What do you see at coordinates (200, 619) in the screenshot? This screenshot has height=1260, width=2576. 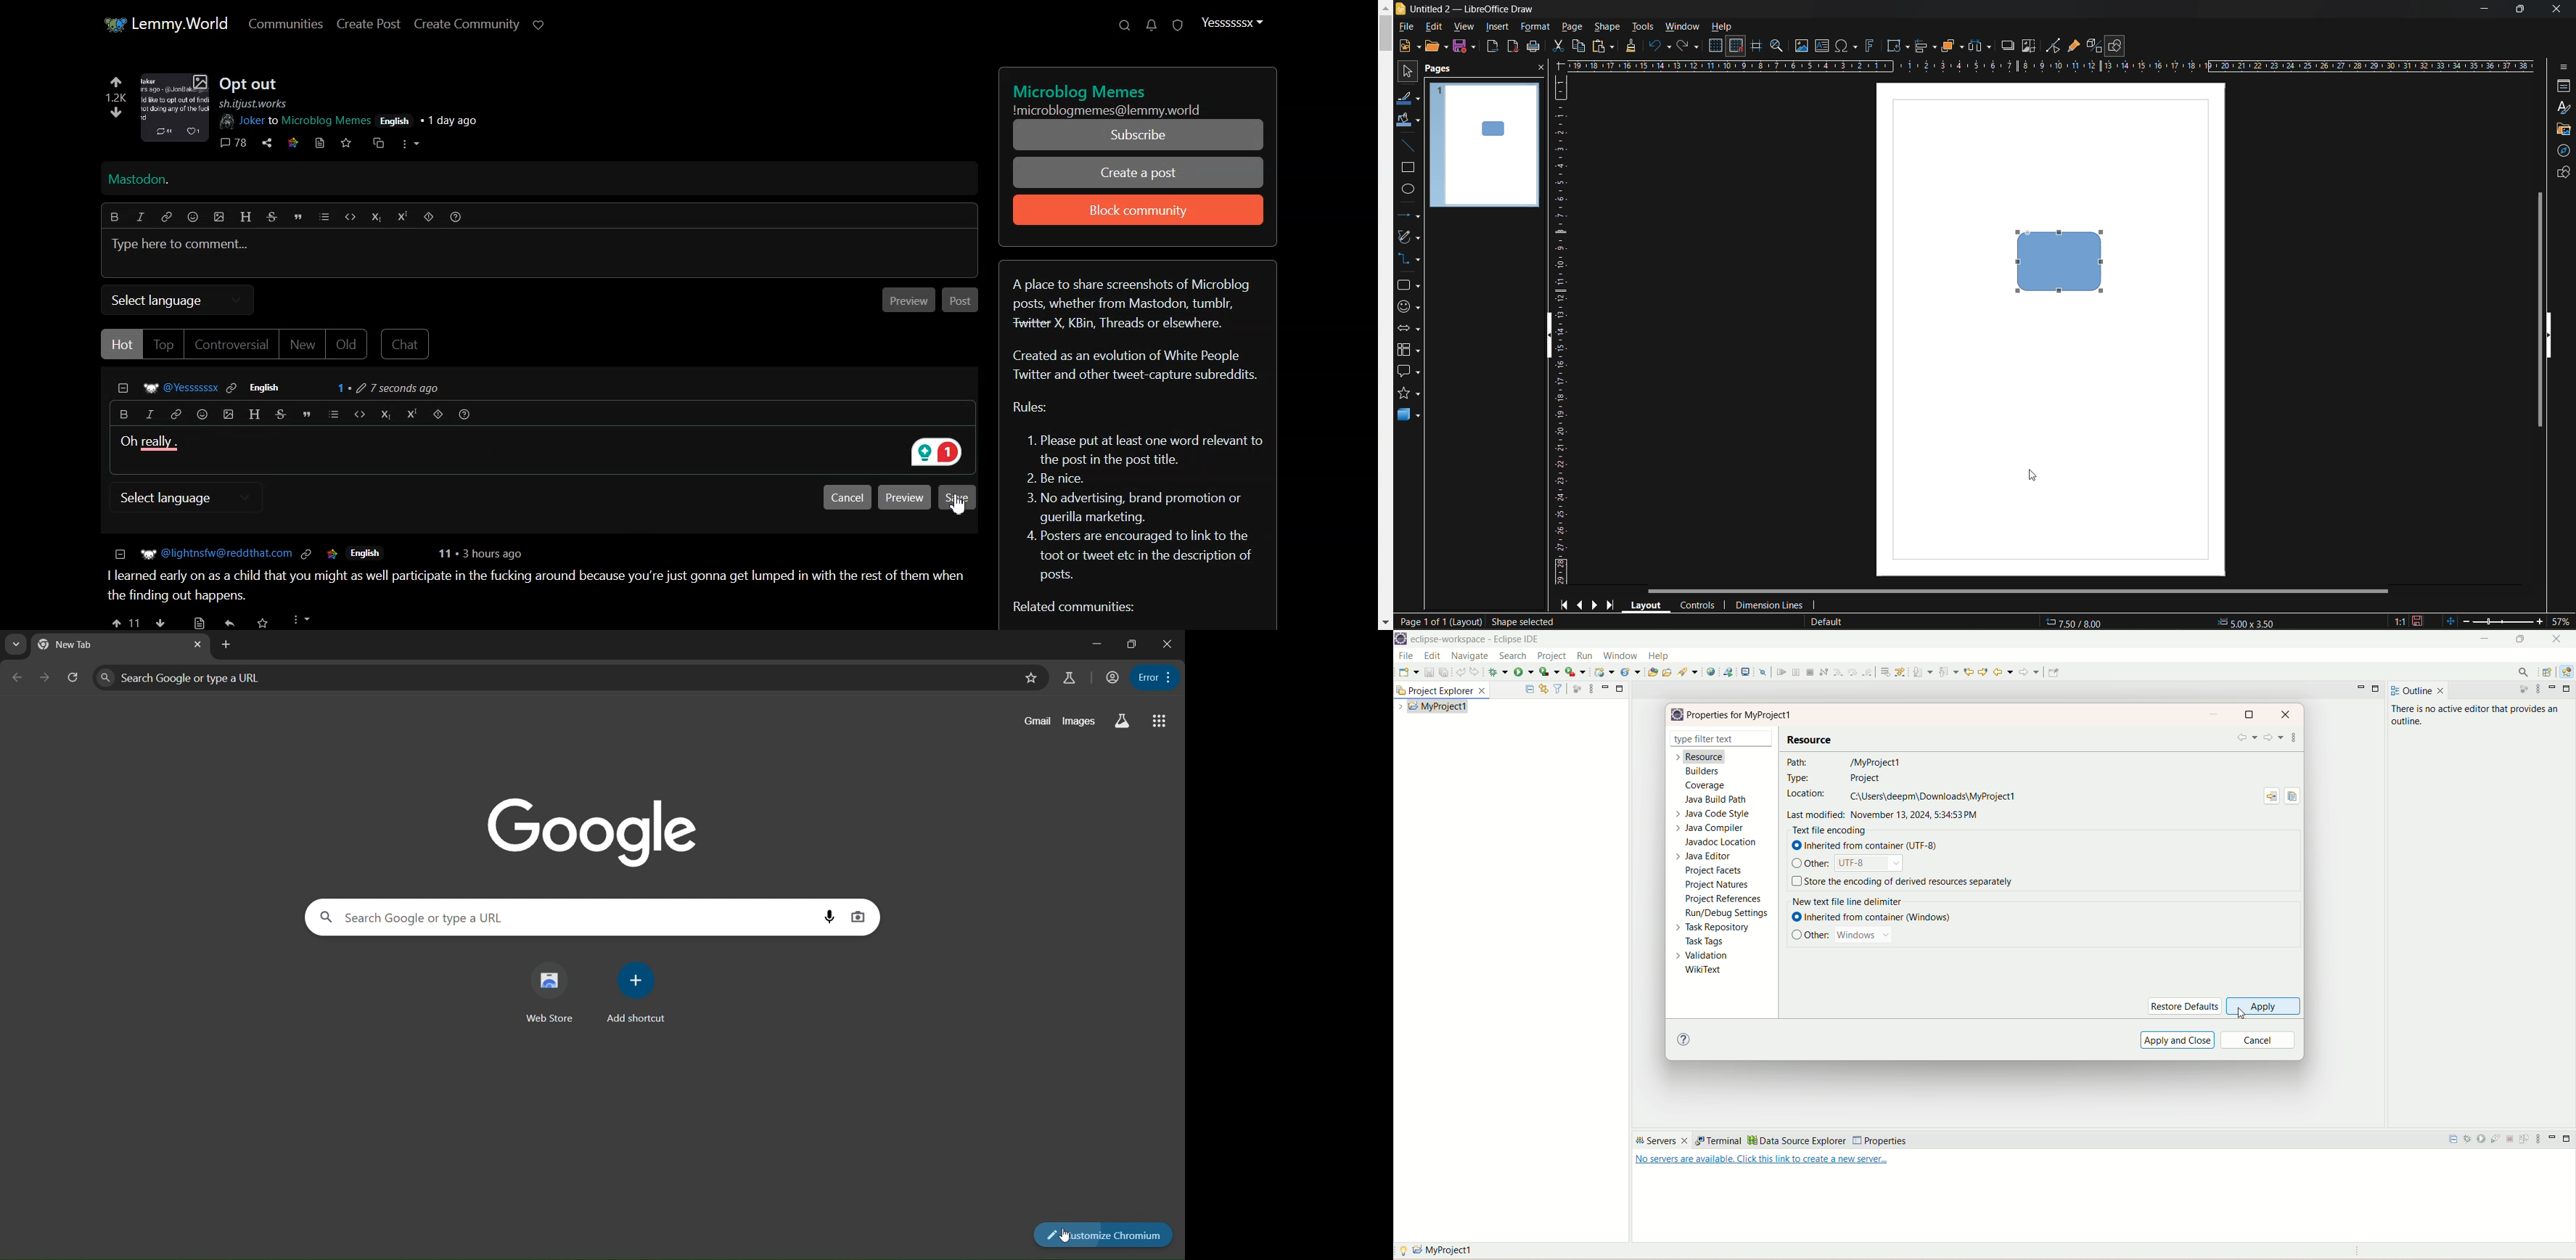 I see `save` at bounding box center [200, 619].